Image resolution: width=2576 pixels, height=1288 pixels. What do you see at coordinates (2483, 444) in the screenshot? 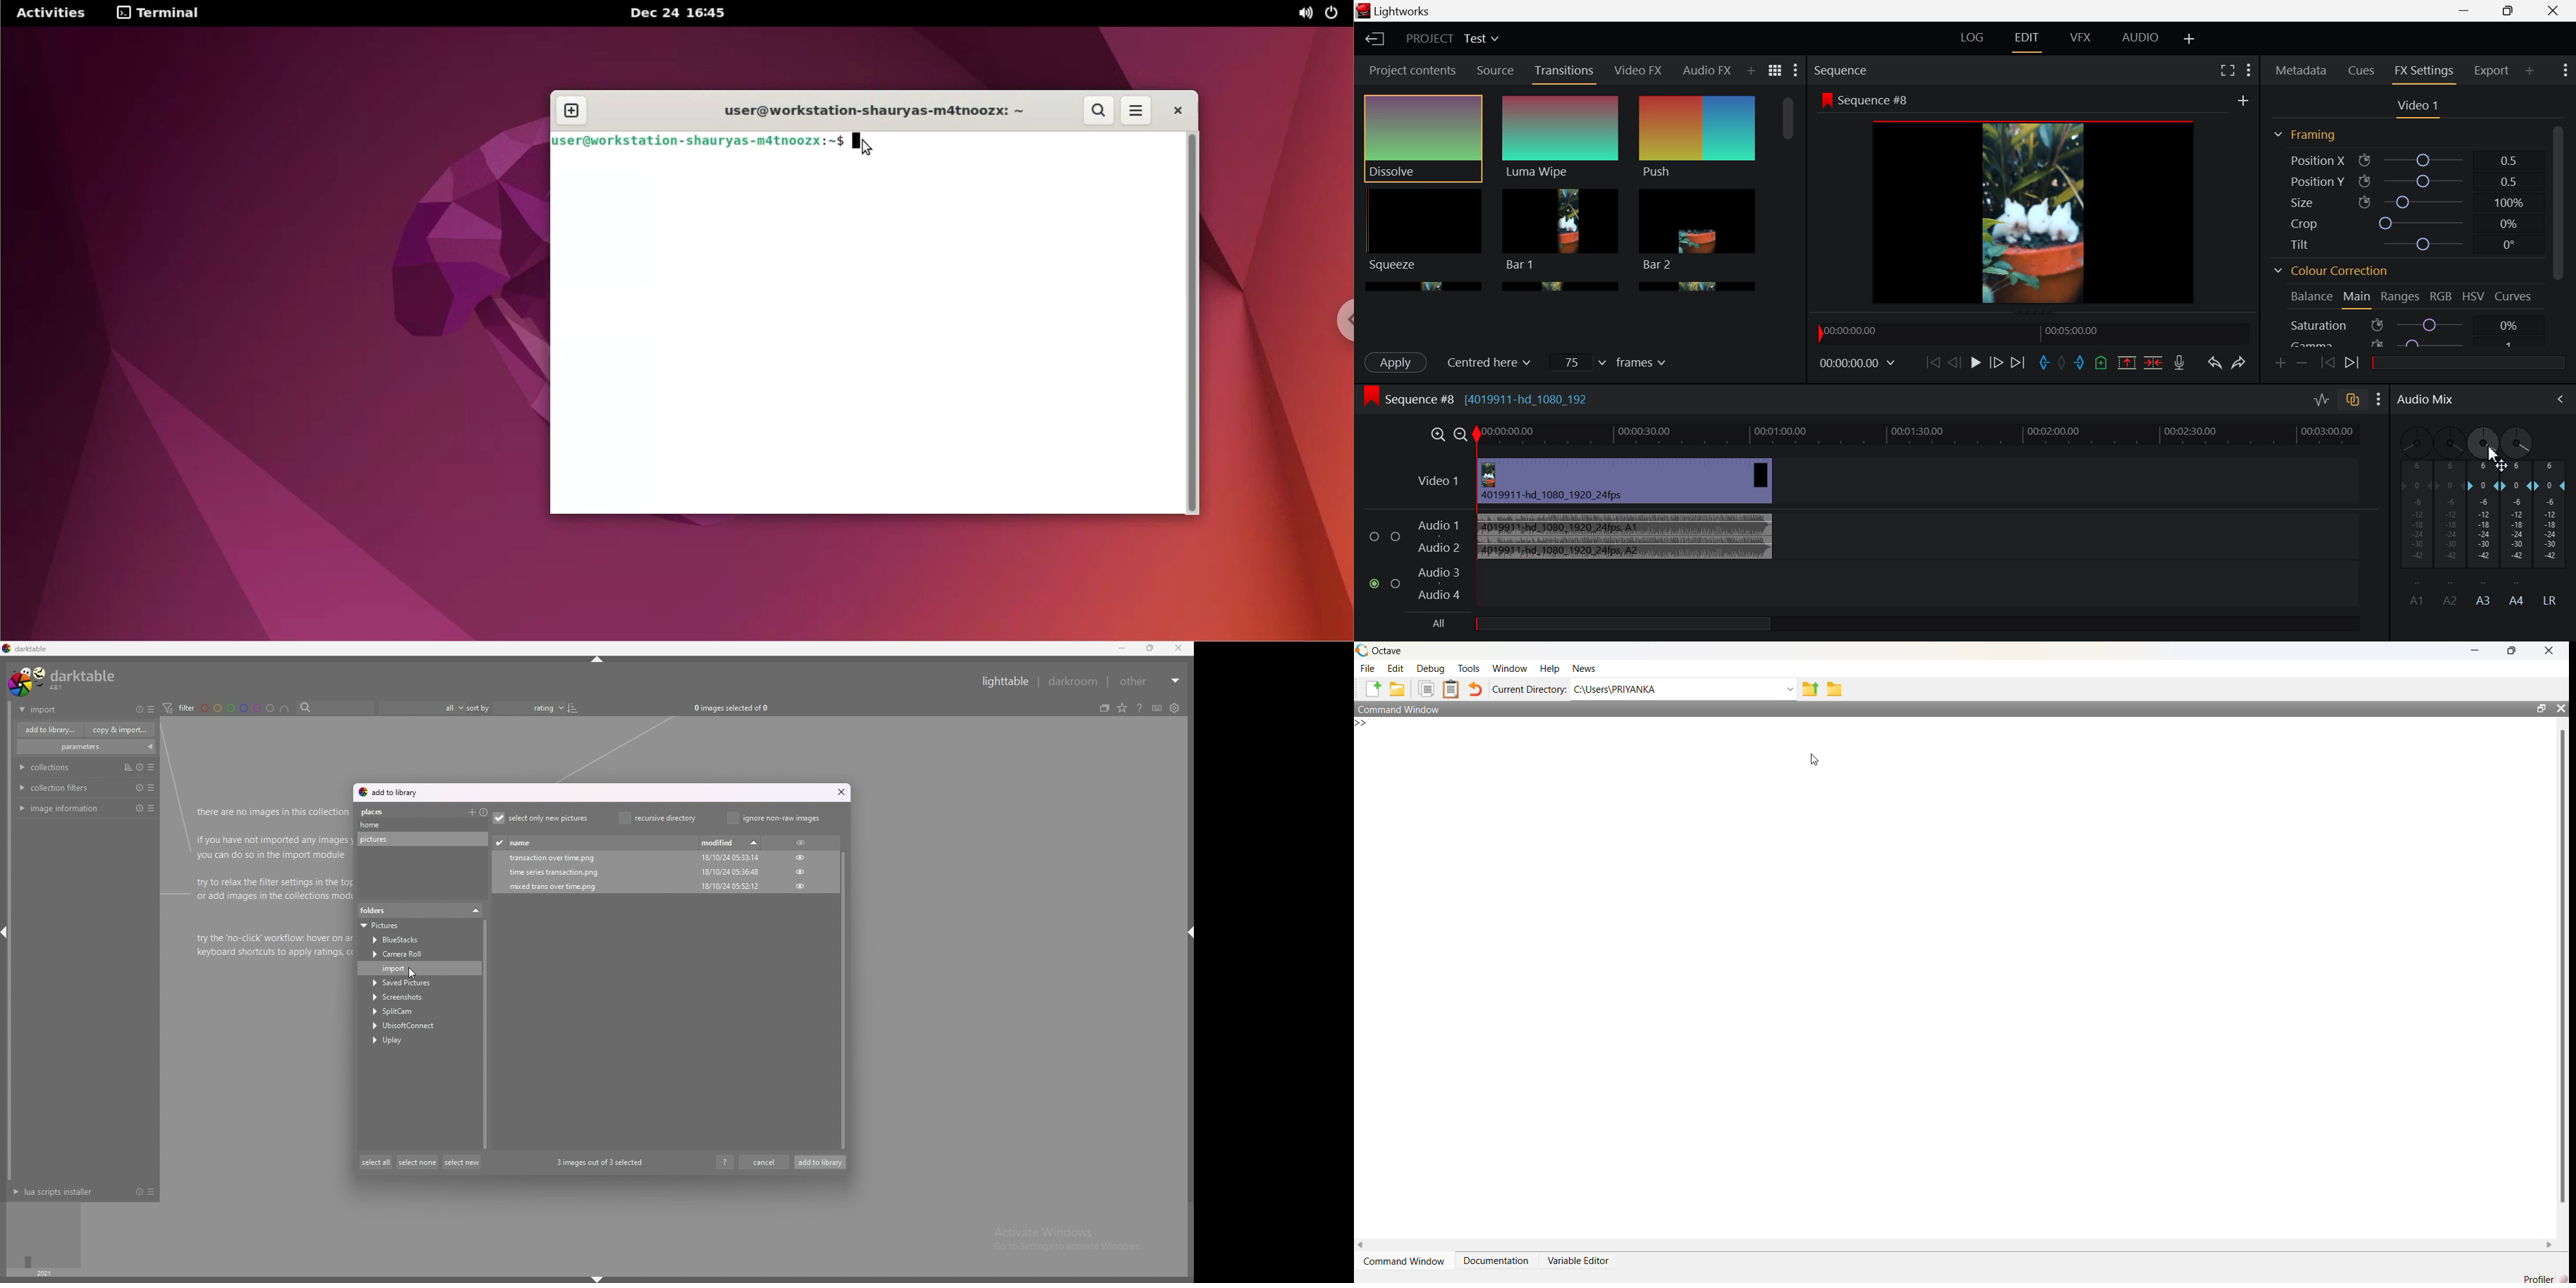
I see `Cursor MOUSE_DOWN on Adjust A3 Pan` at bounding box center [2483, 444].